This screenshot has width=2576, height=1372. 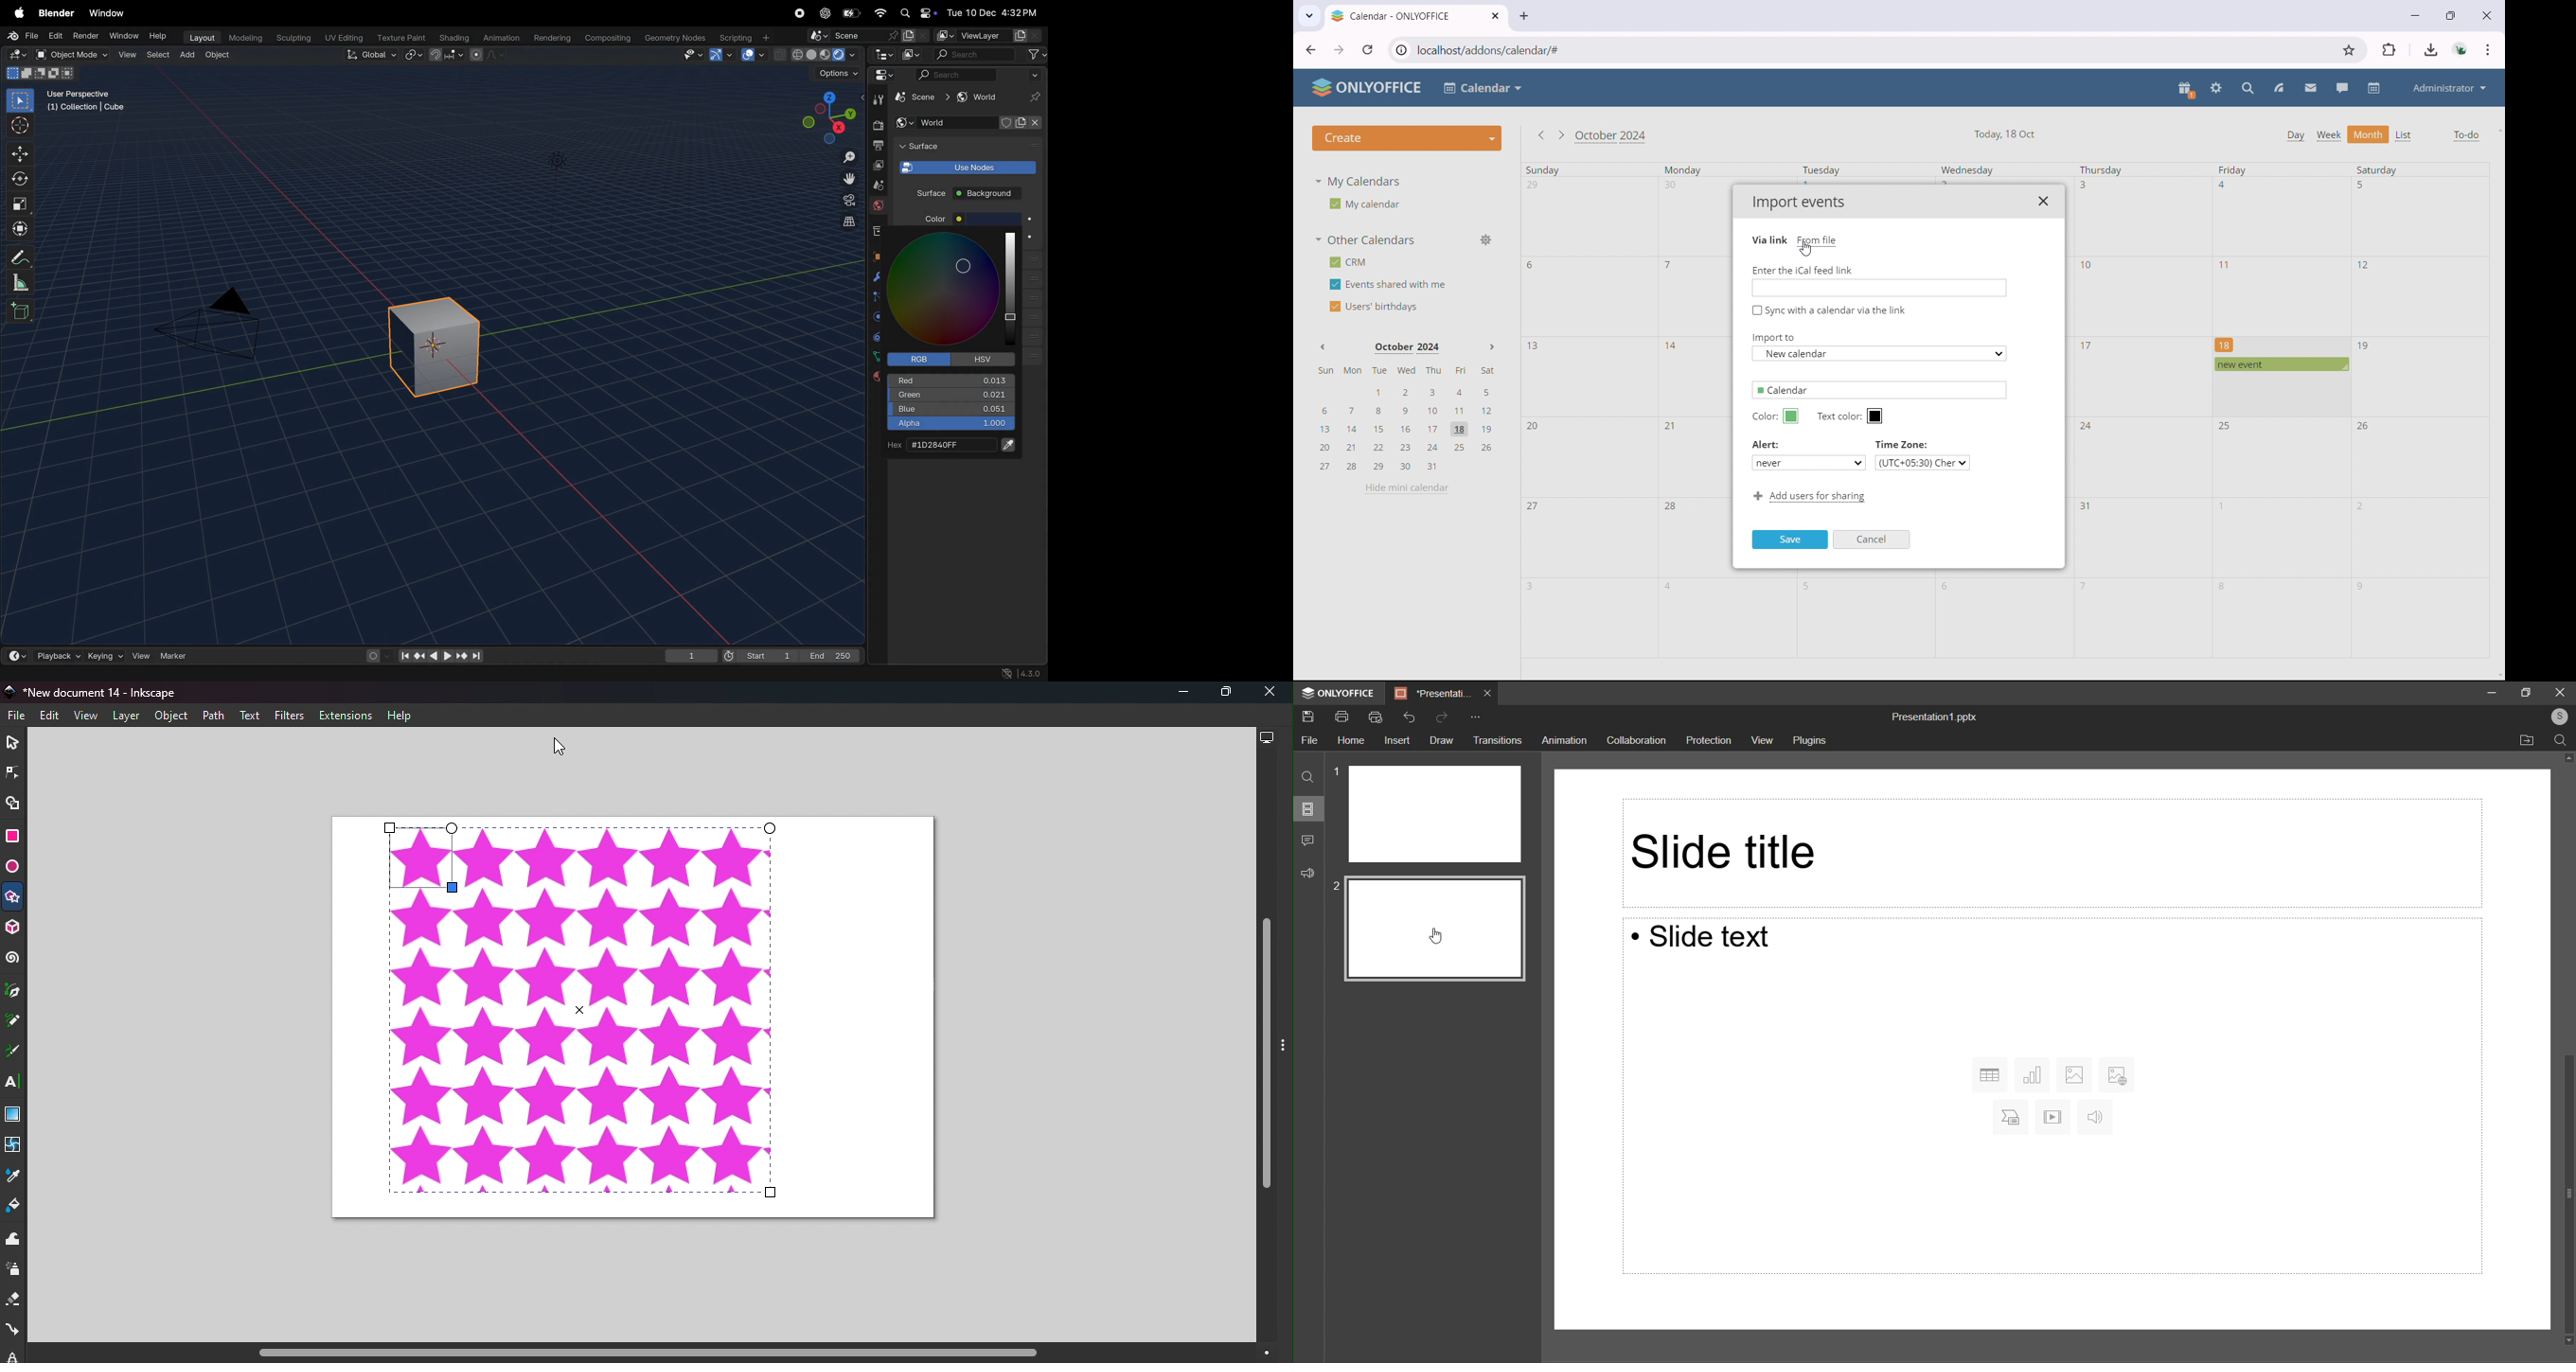 I want to click on transform, so click(x=22, y=180).